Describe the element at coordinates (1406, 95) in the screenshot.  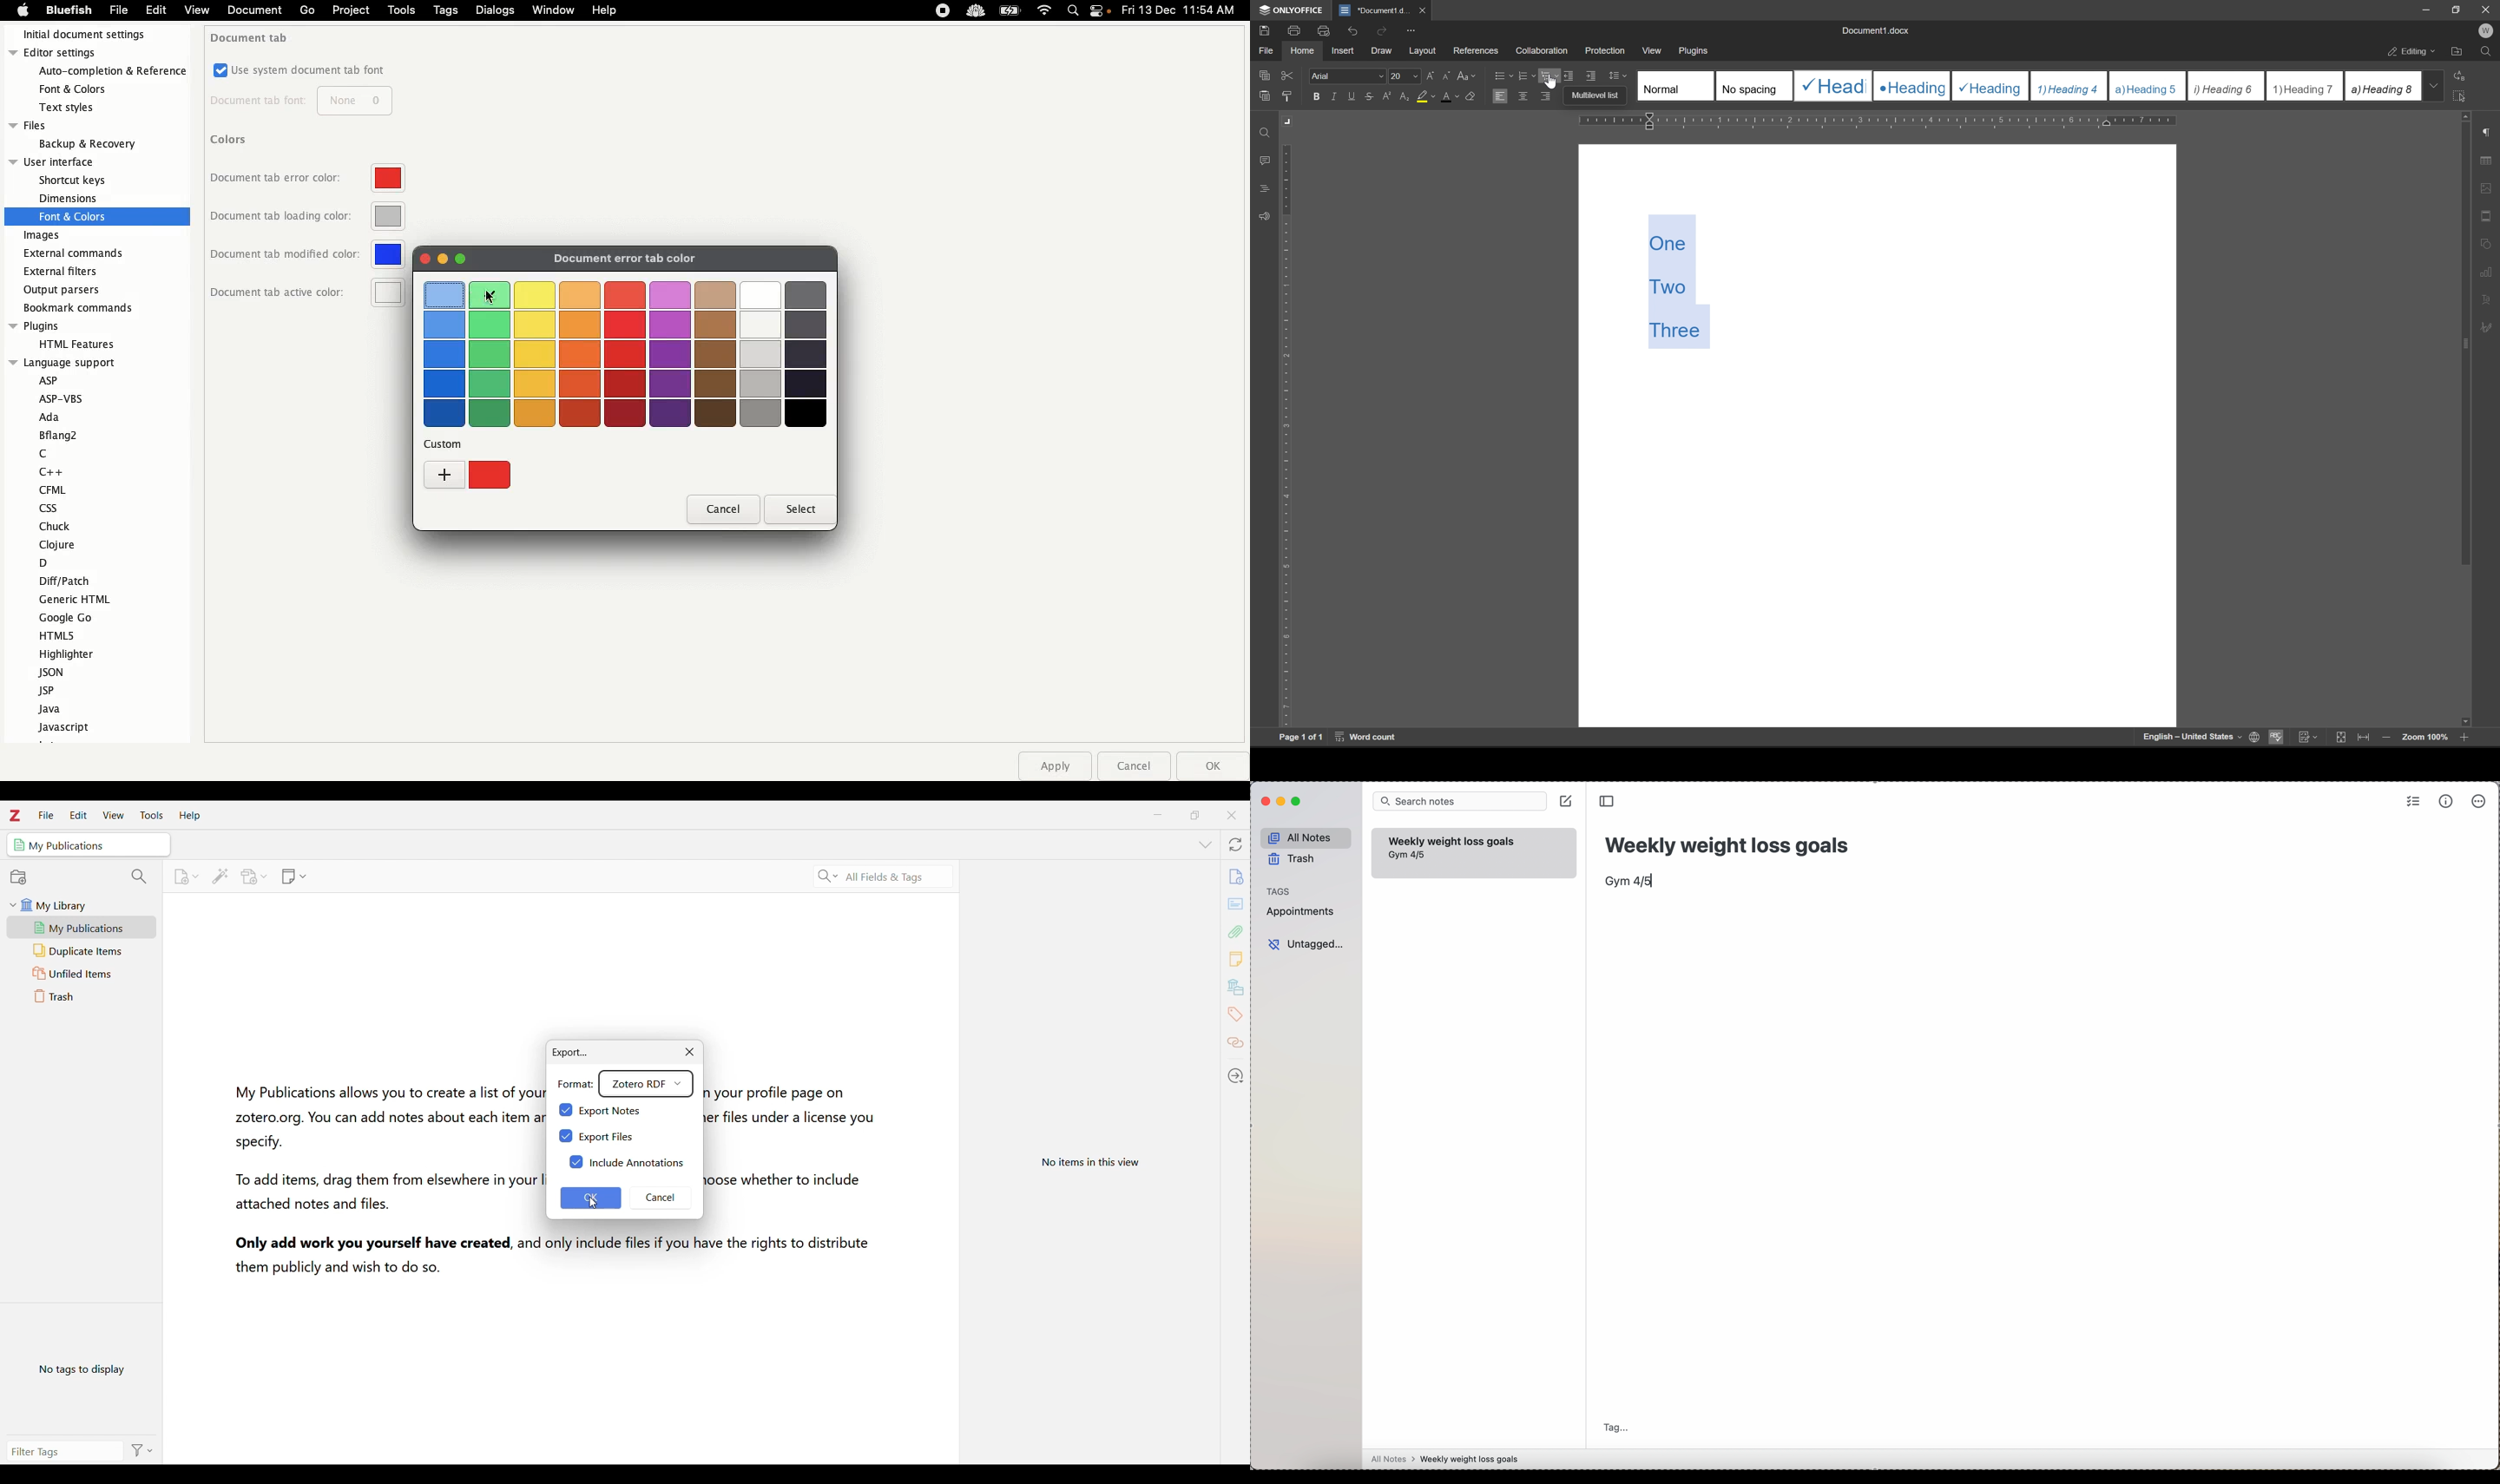
I see `subscript` at that location.